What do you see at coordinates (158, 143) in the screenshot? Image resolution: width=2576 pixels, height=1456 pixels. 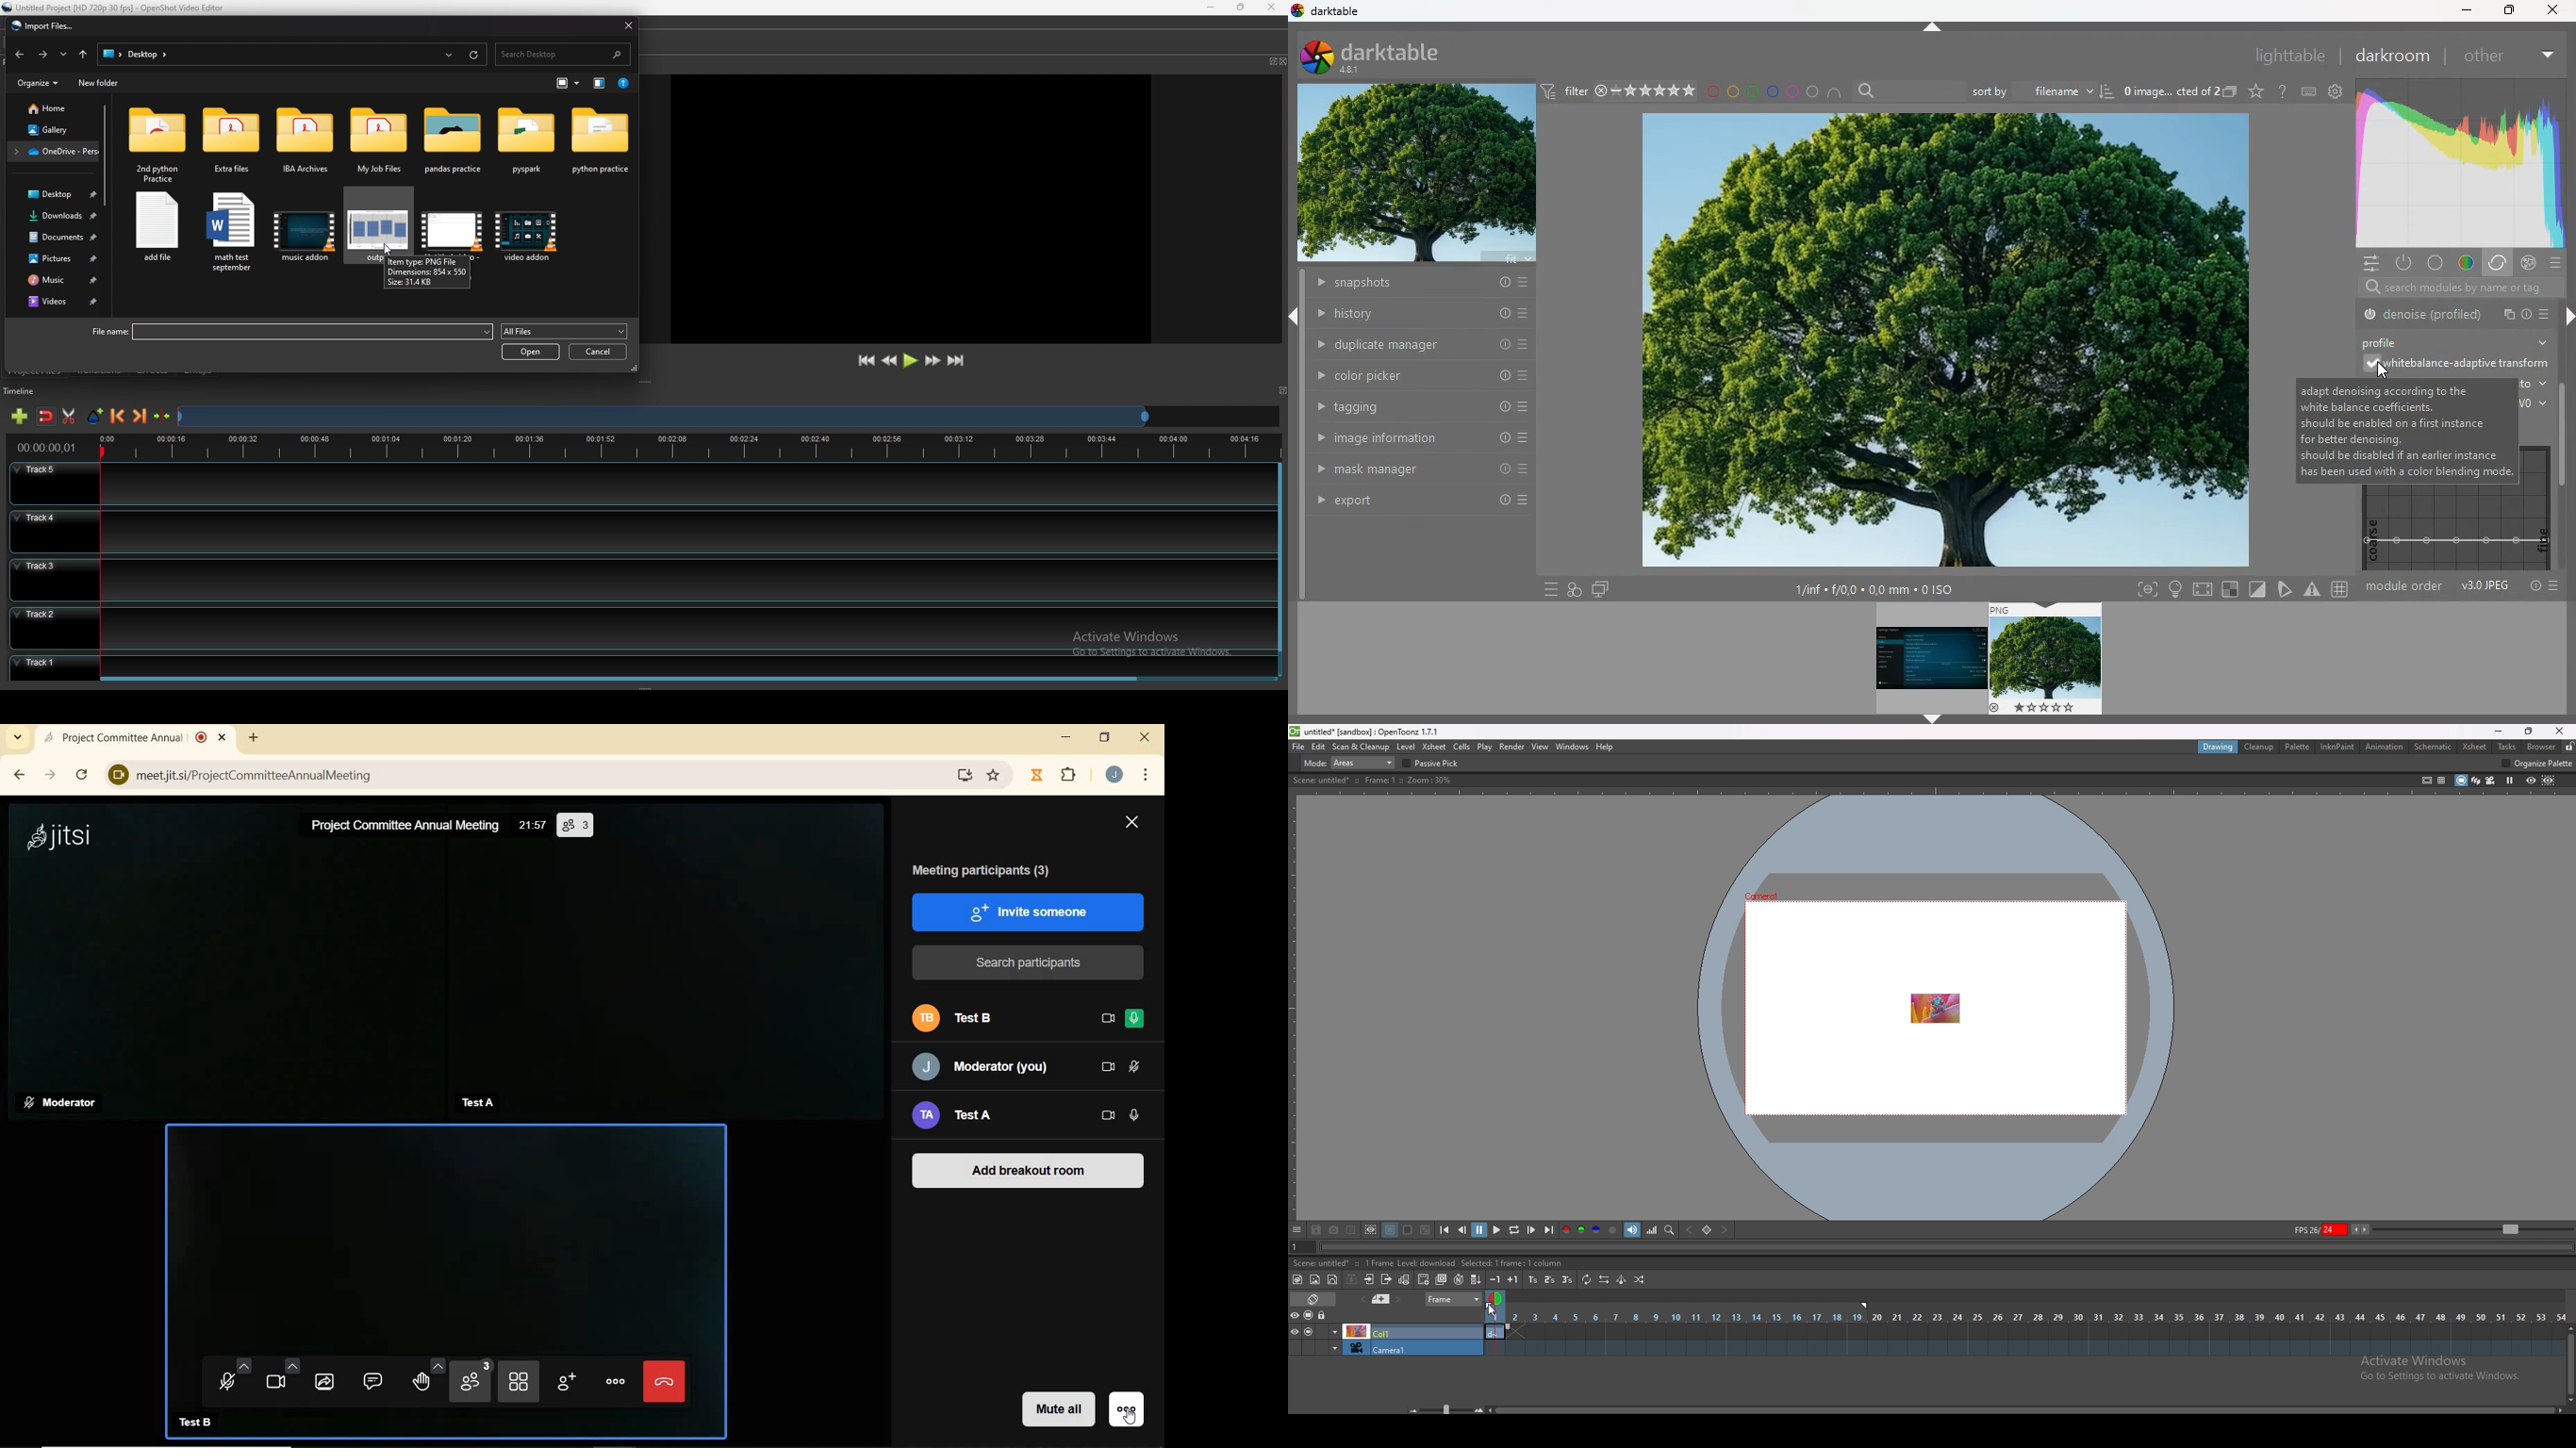 I see `folder` at bounding box center [158, 143].